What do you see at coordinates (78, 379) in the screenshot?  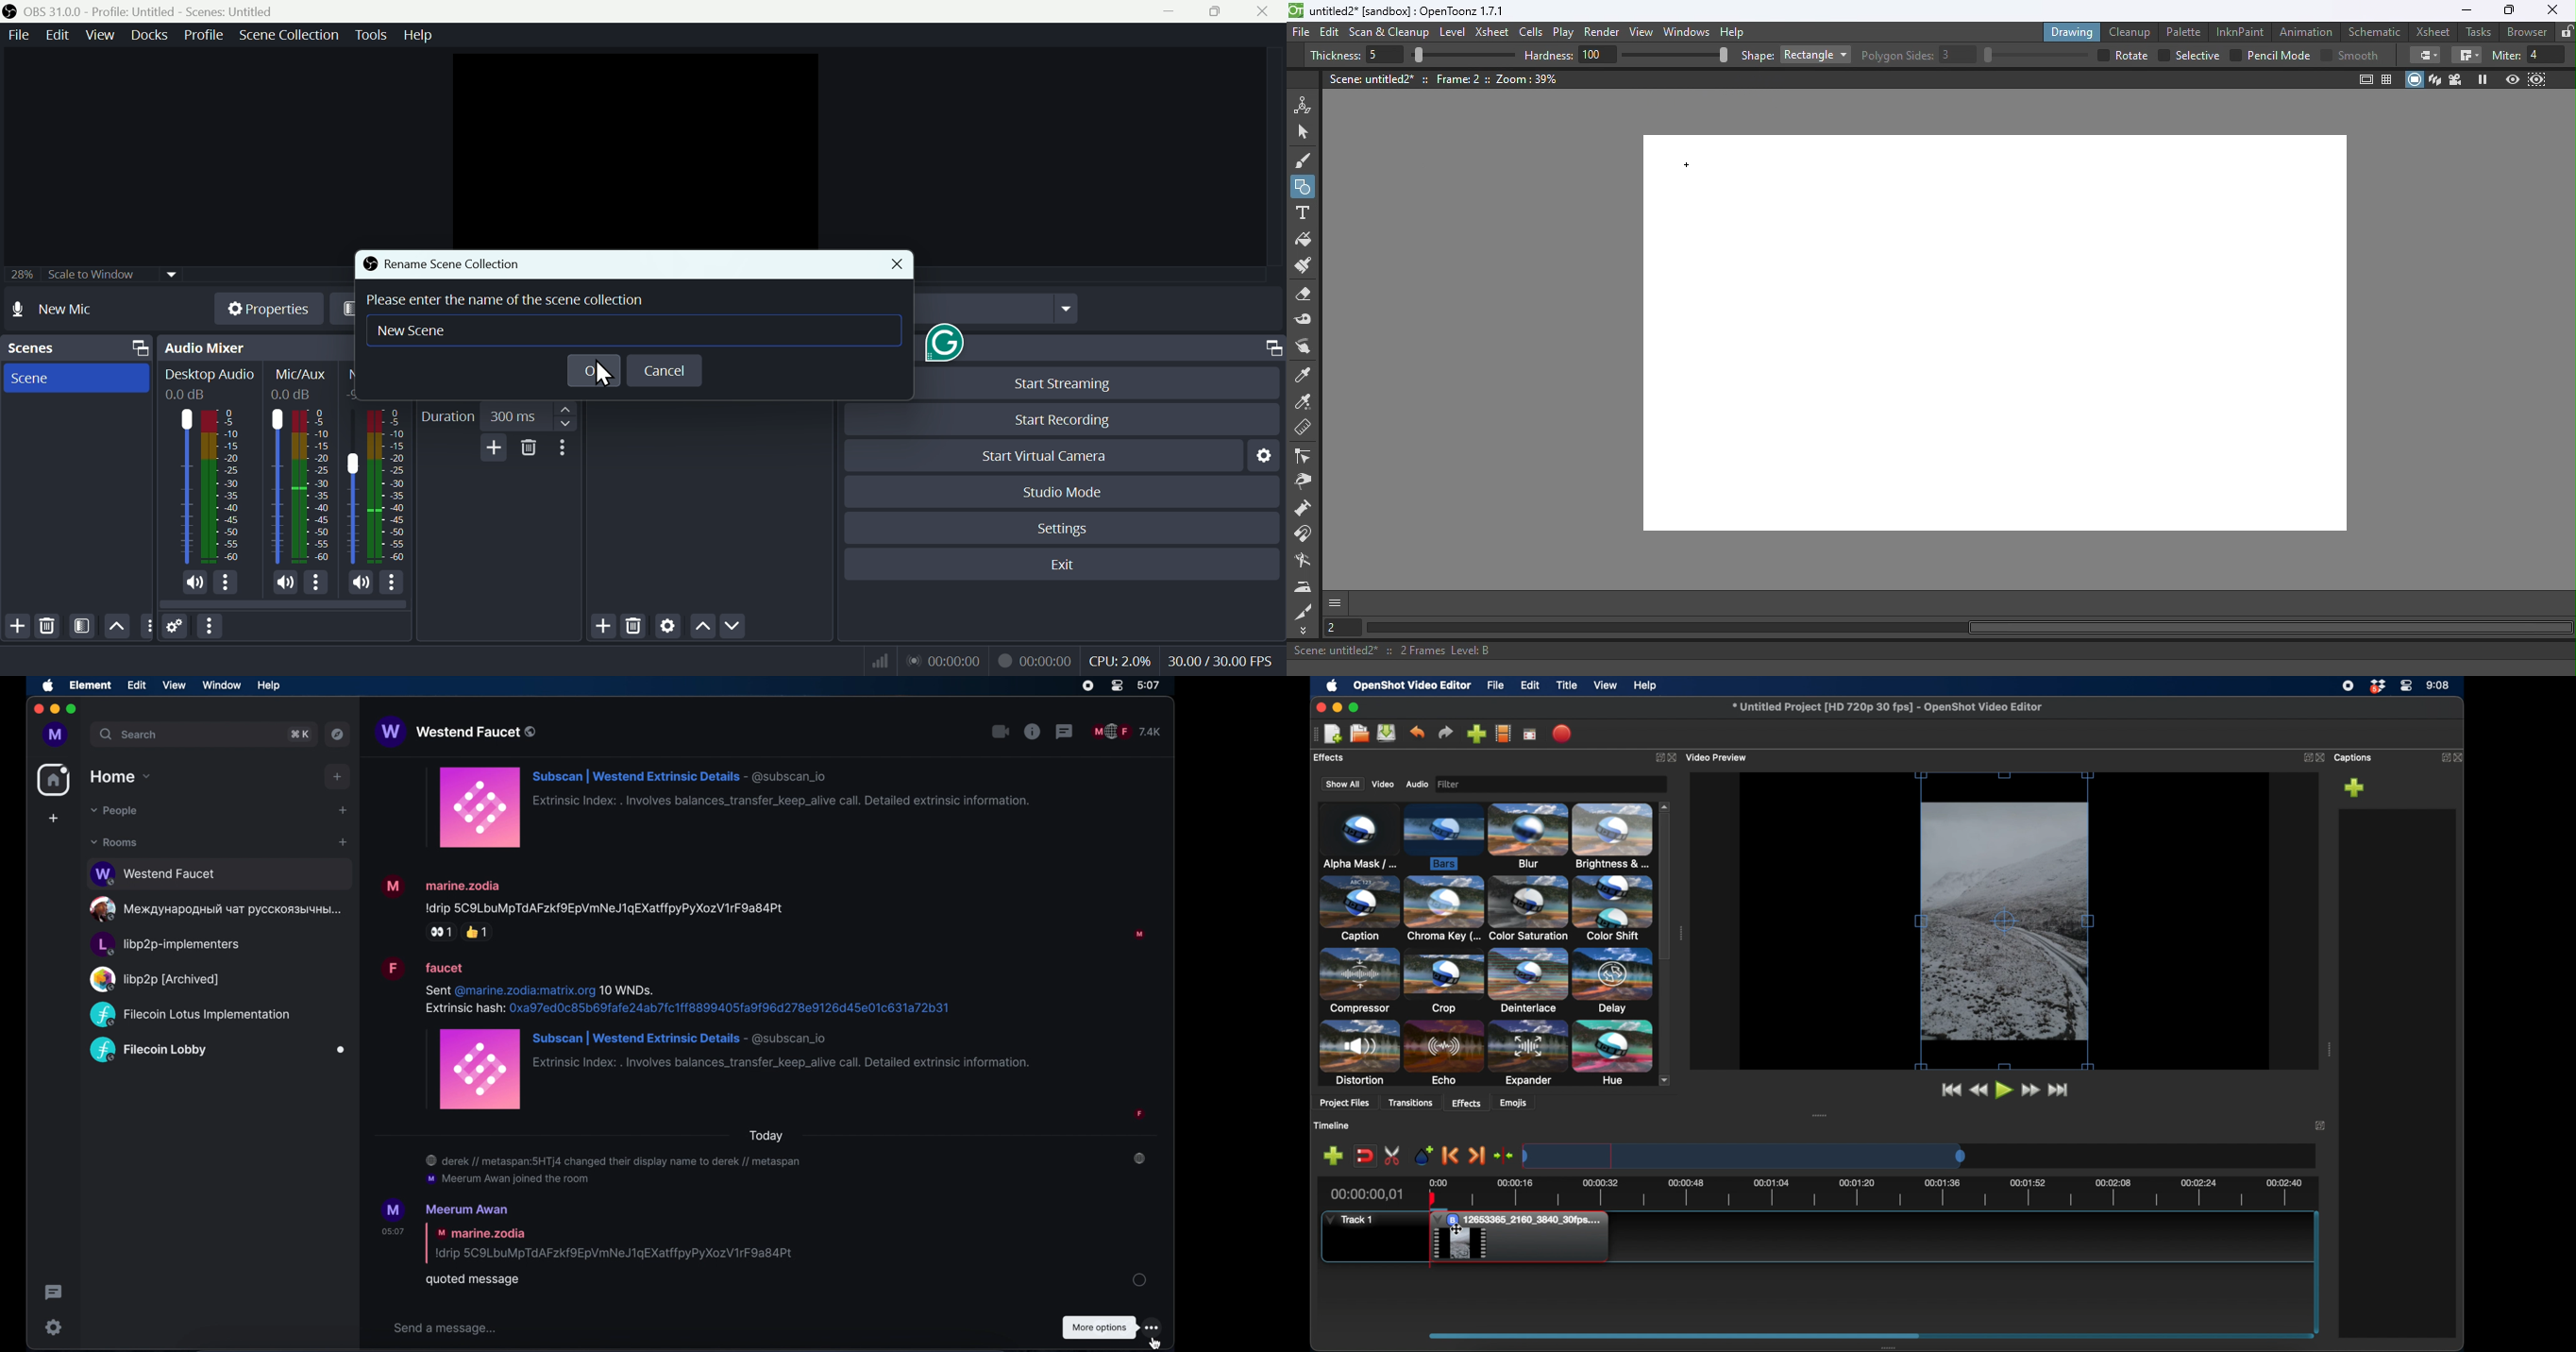 I see `Scene` at bounding box center [78, 379].